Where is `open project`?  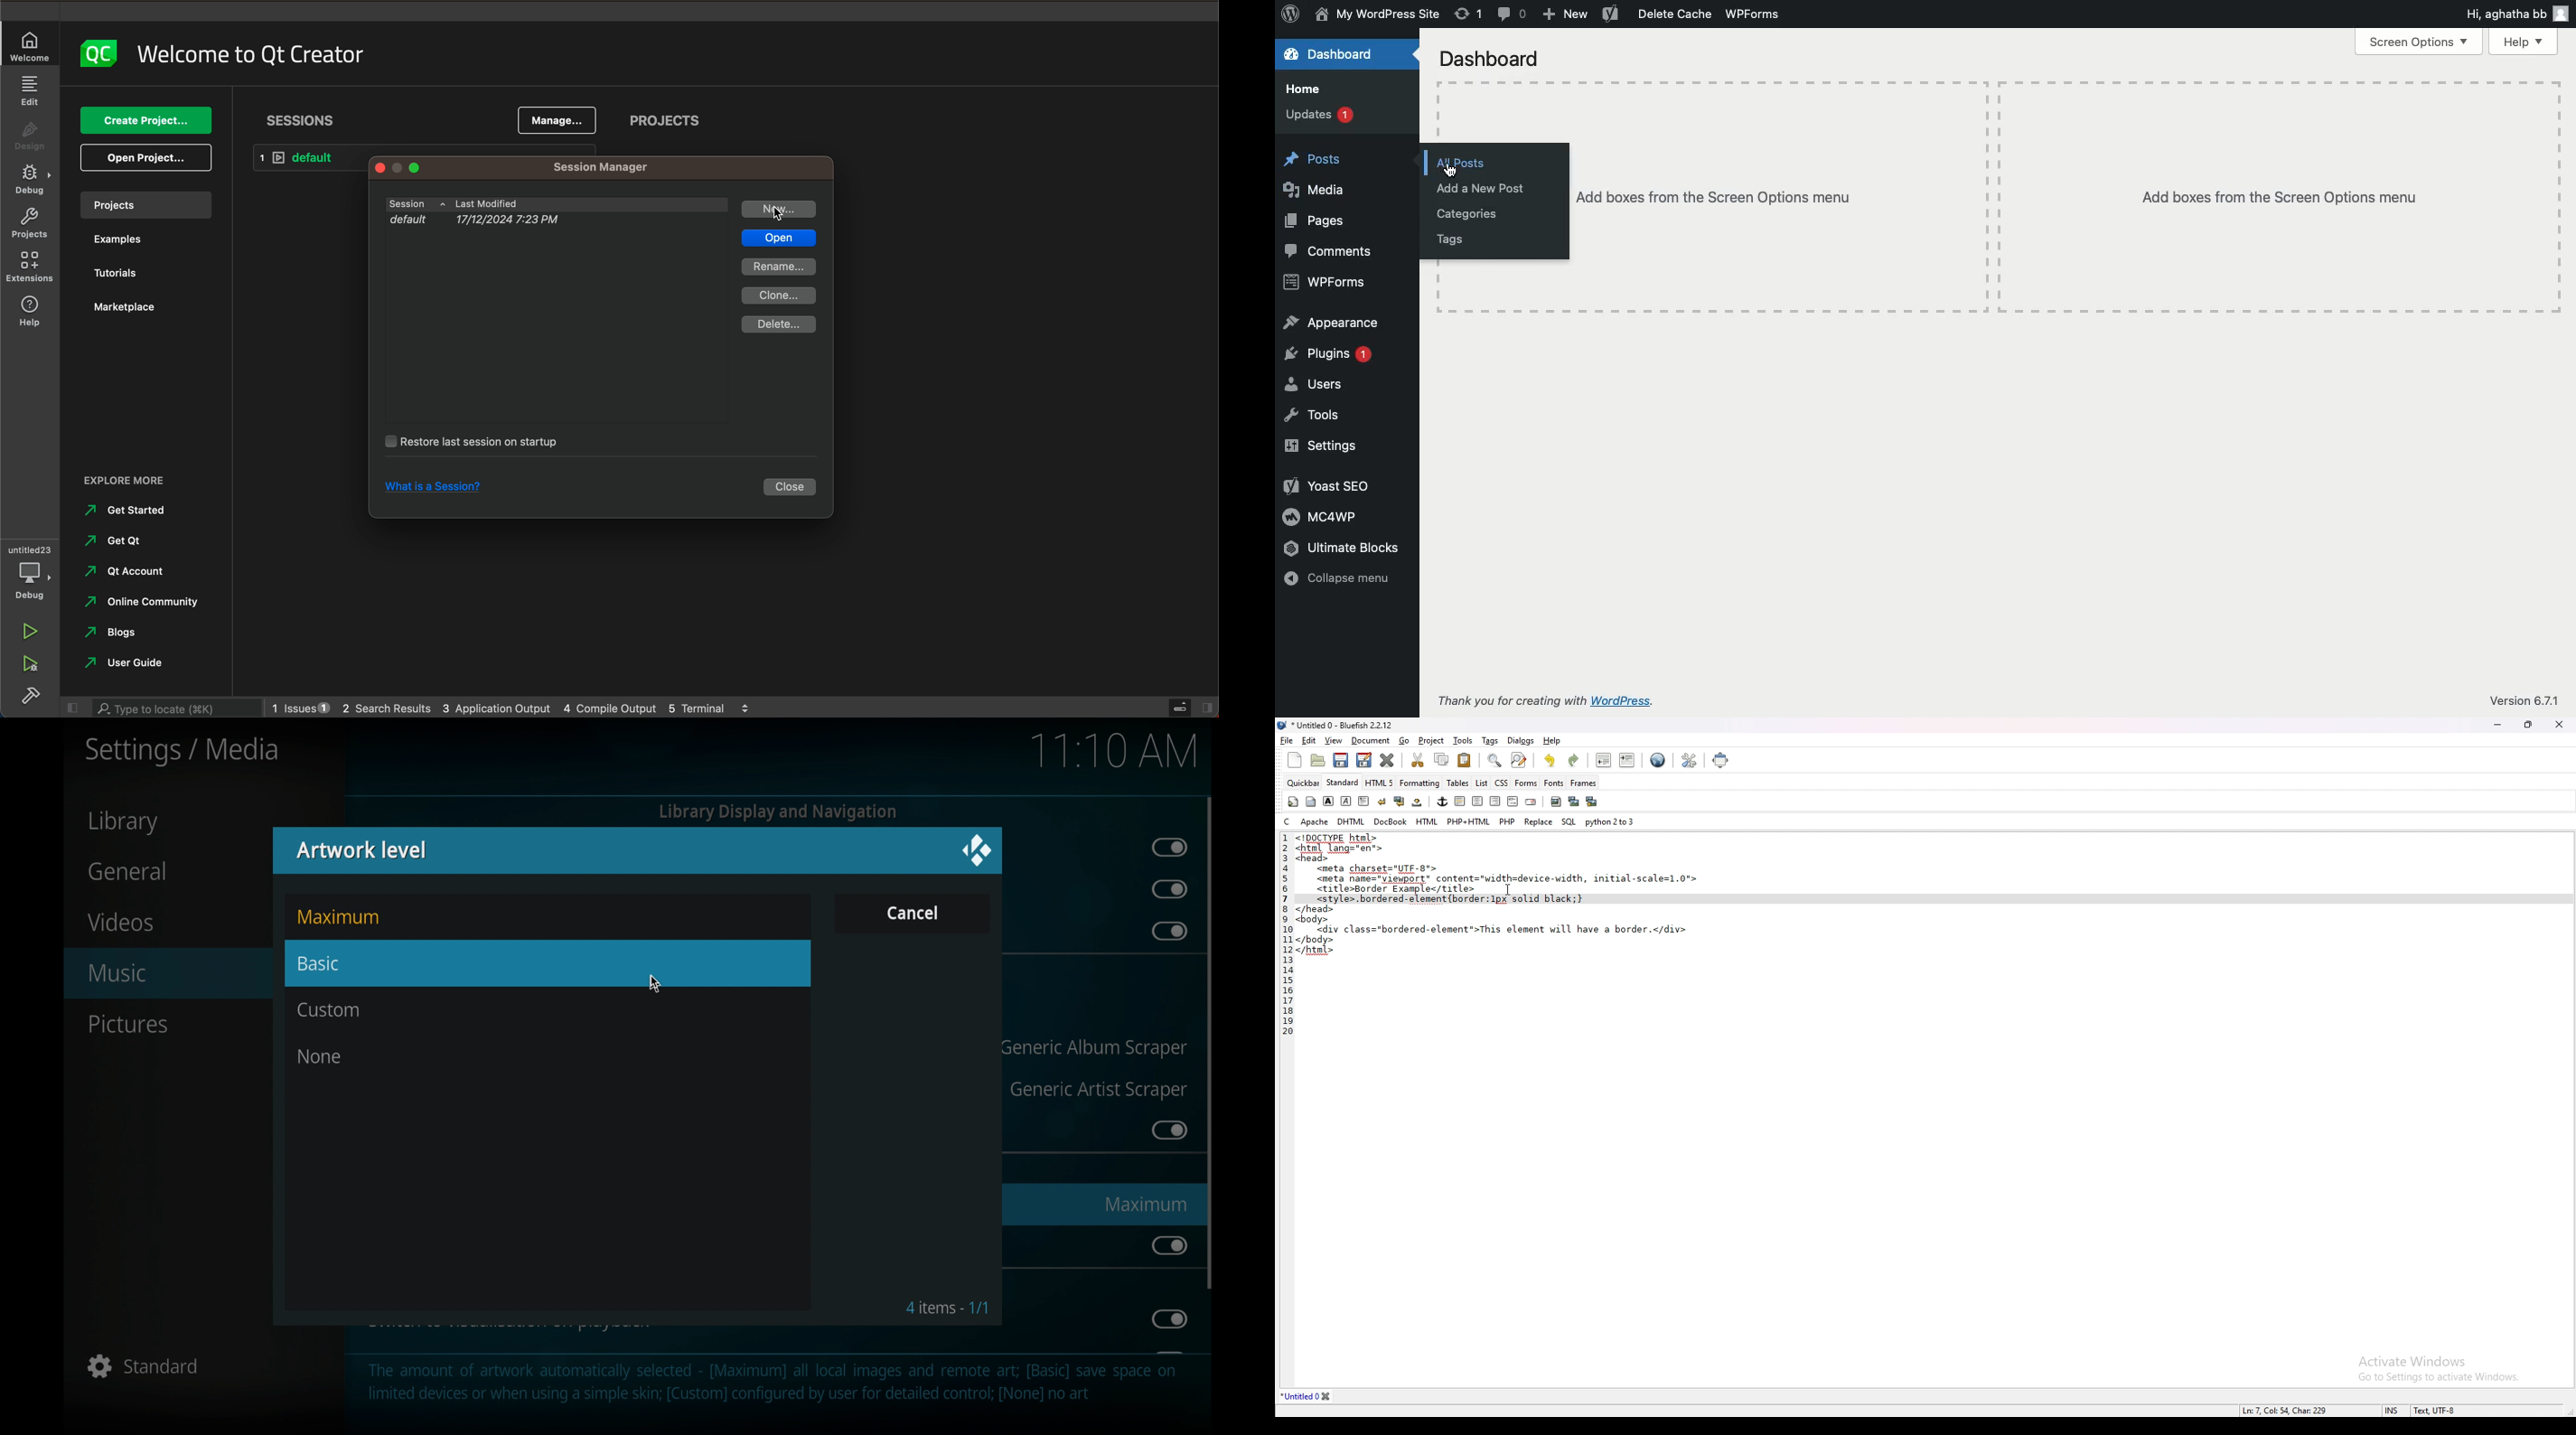 open project is located at coordinates (149, 158).